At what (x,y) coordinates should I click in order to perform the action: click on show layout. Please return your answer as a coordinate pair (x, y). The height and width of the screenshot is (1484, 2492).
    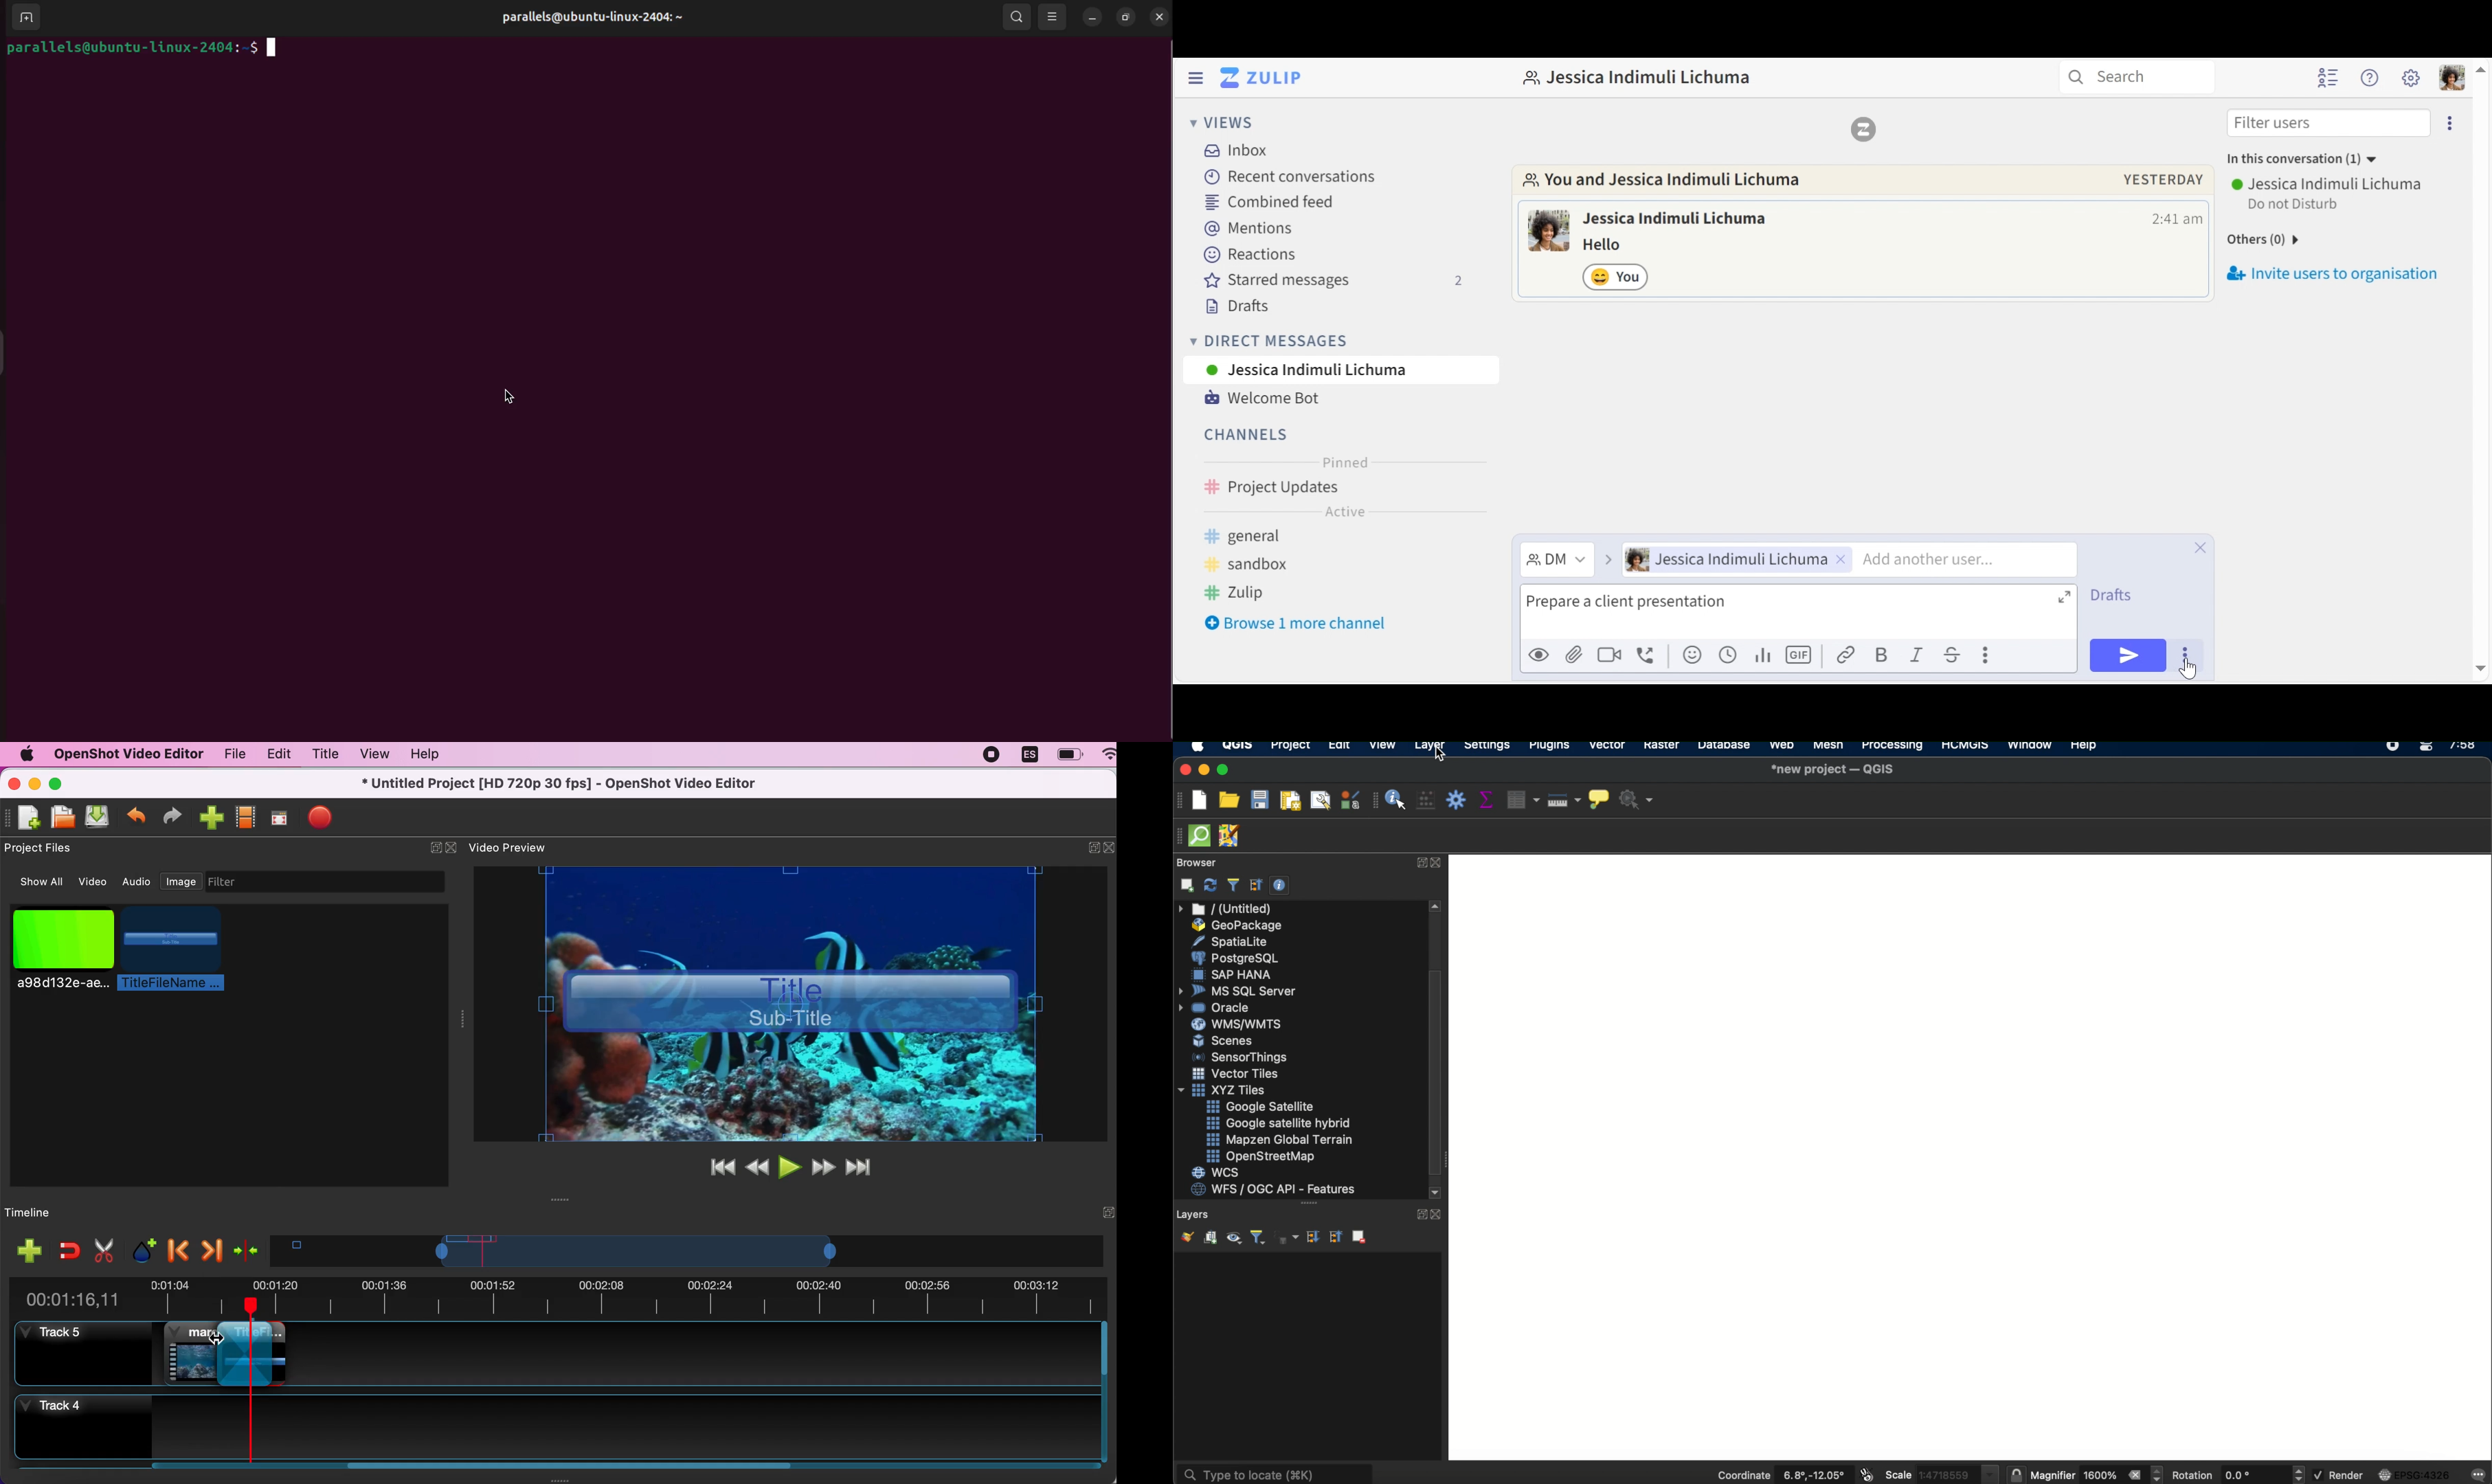
    Looking at the image, I should click on (1321, 800).